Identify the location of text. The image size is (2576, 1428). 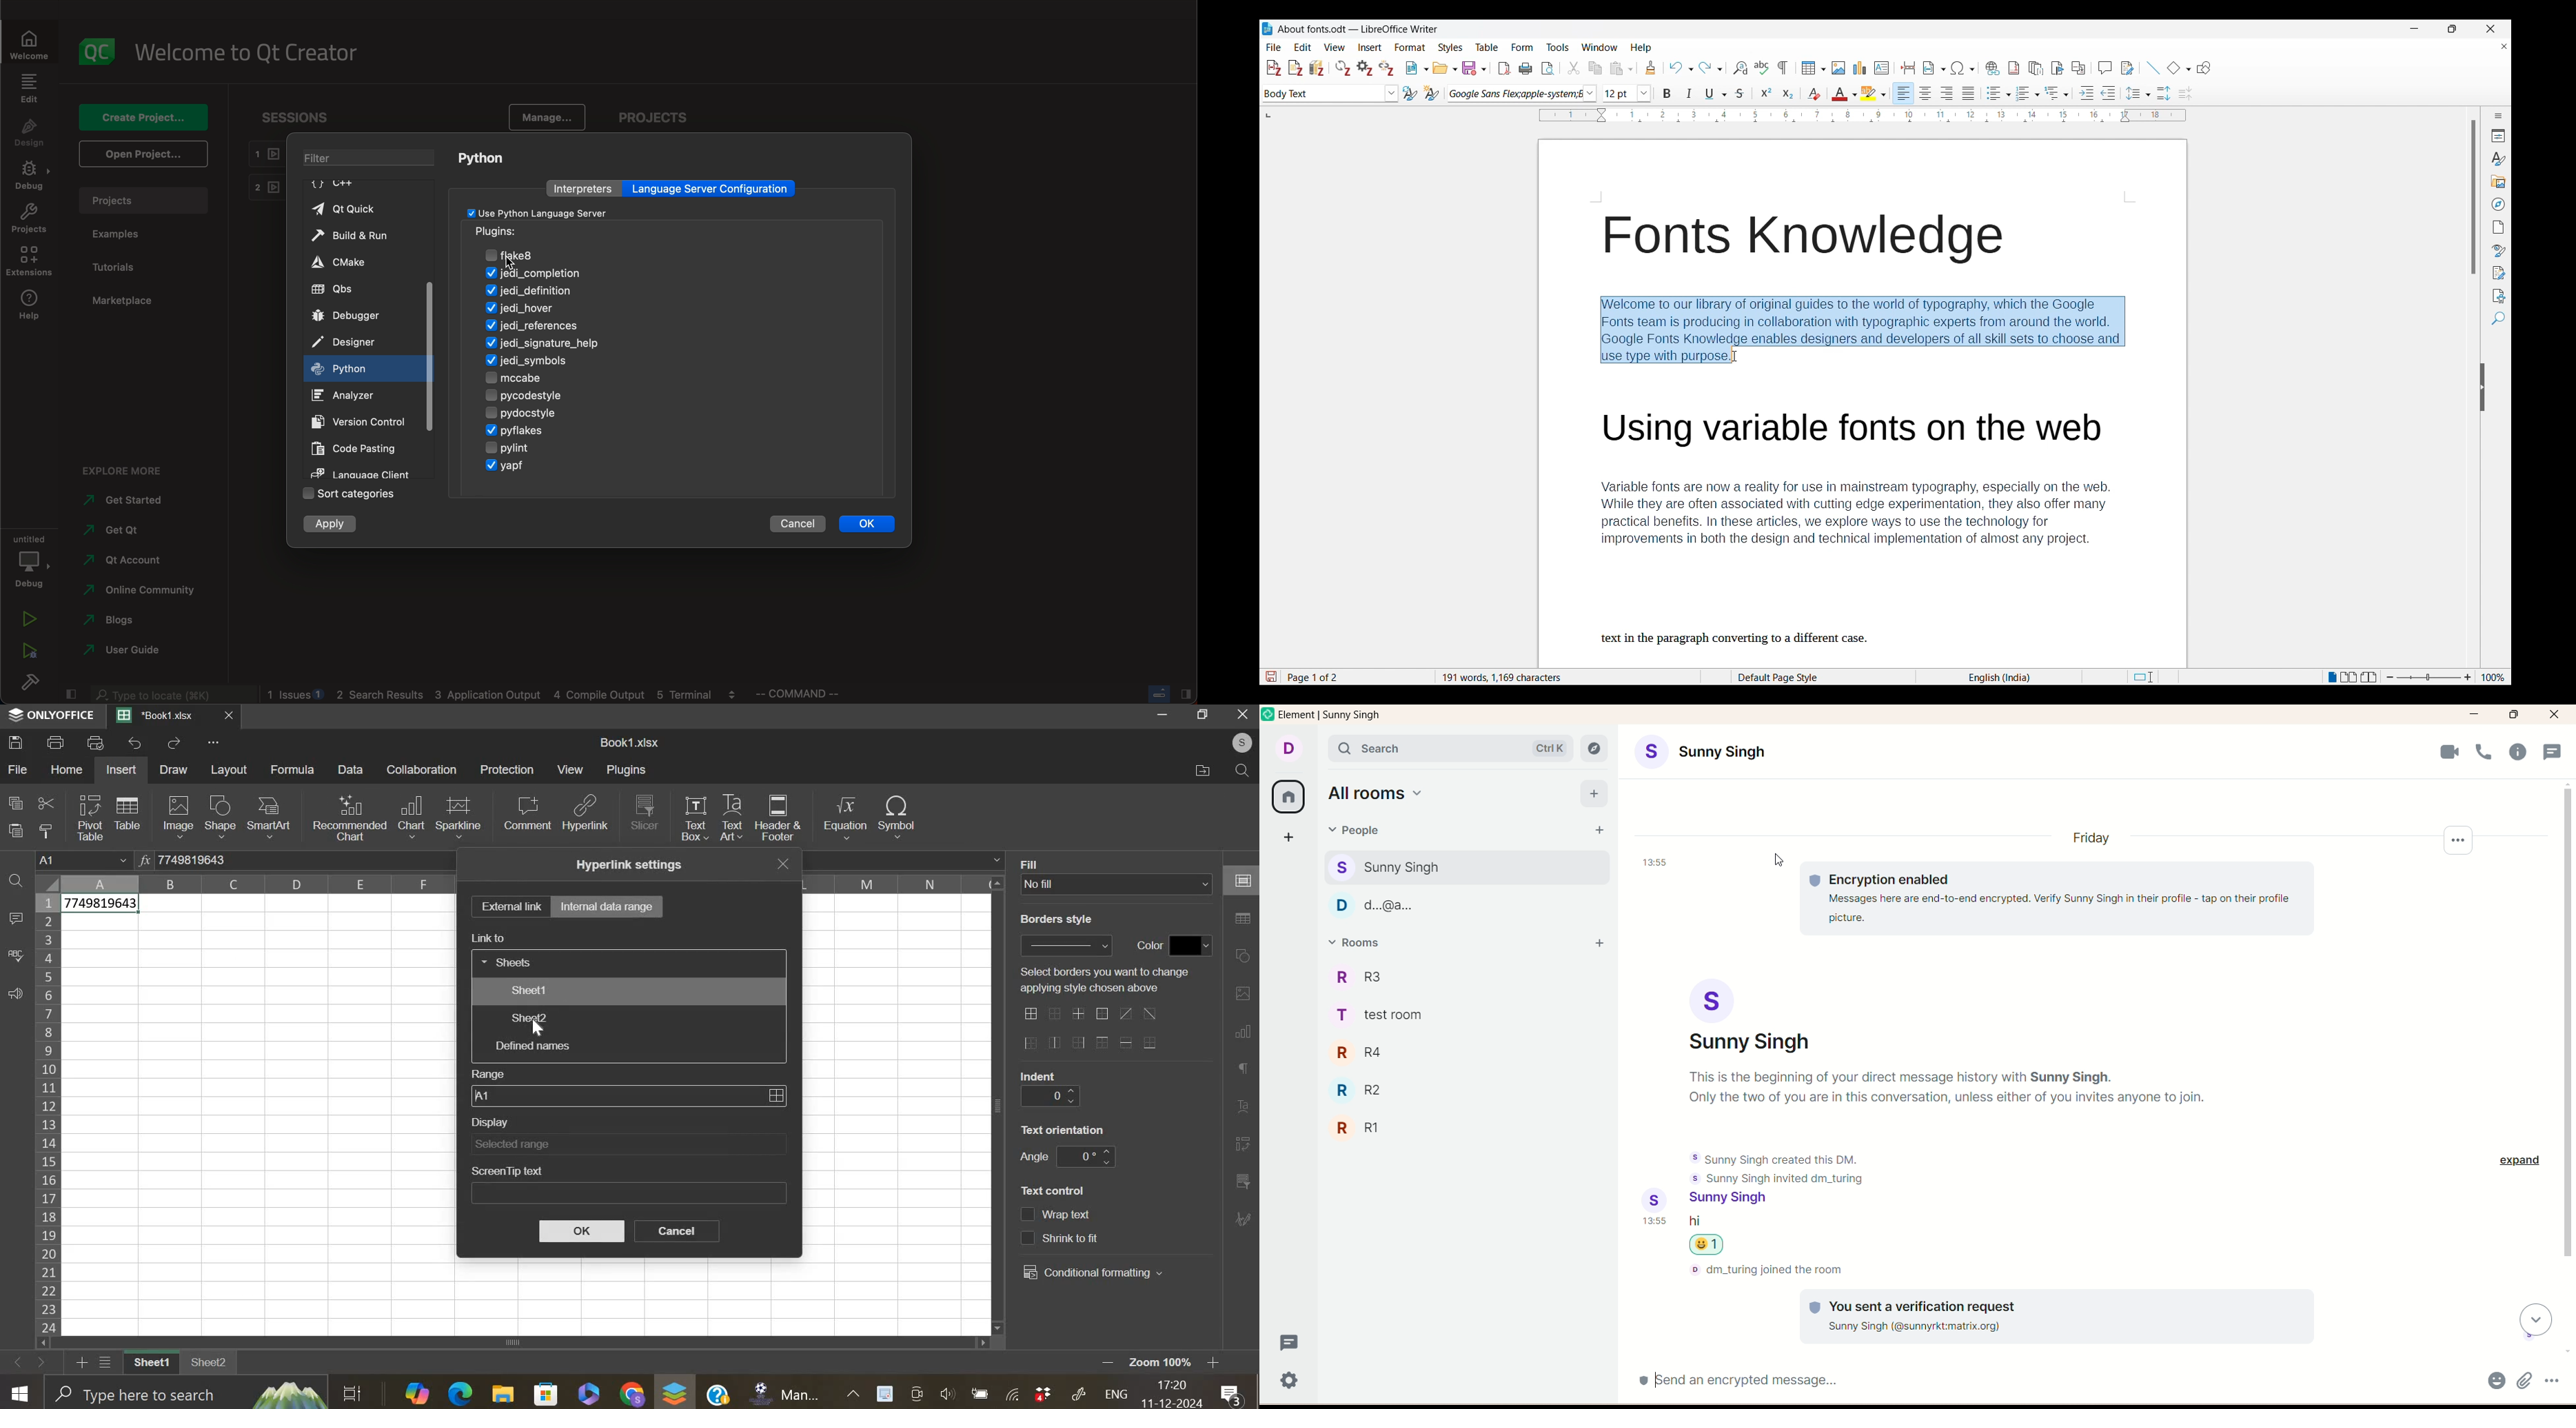
(1146, 946).